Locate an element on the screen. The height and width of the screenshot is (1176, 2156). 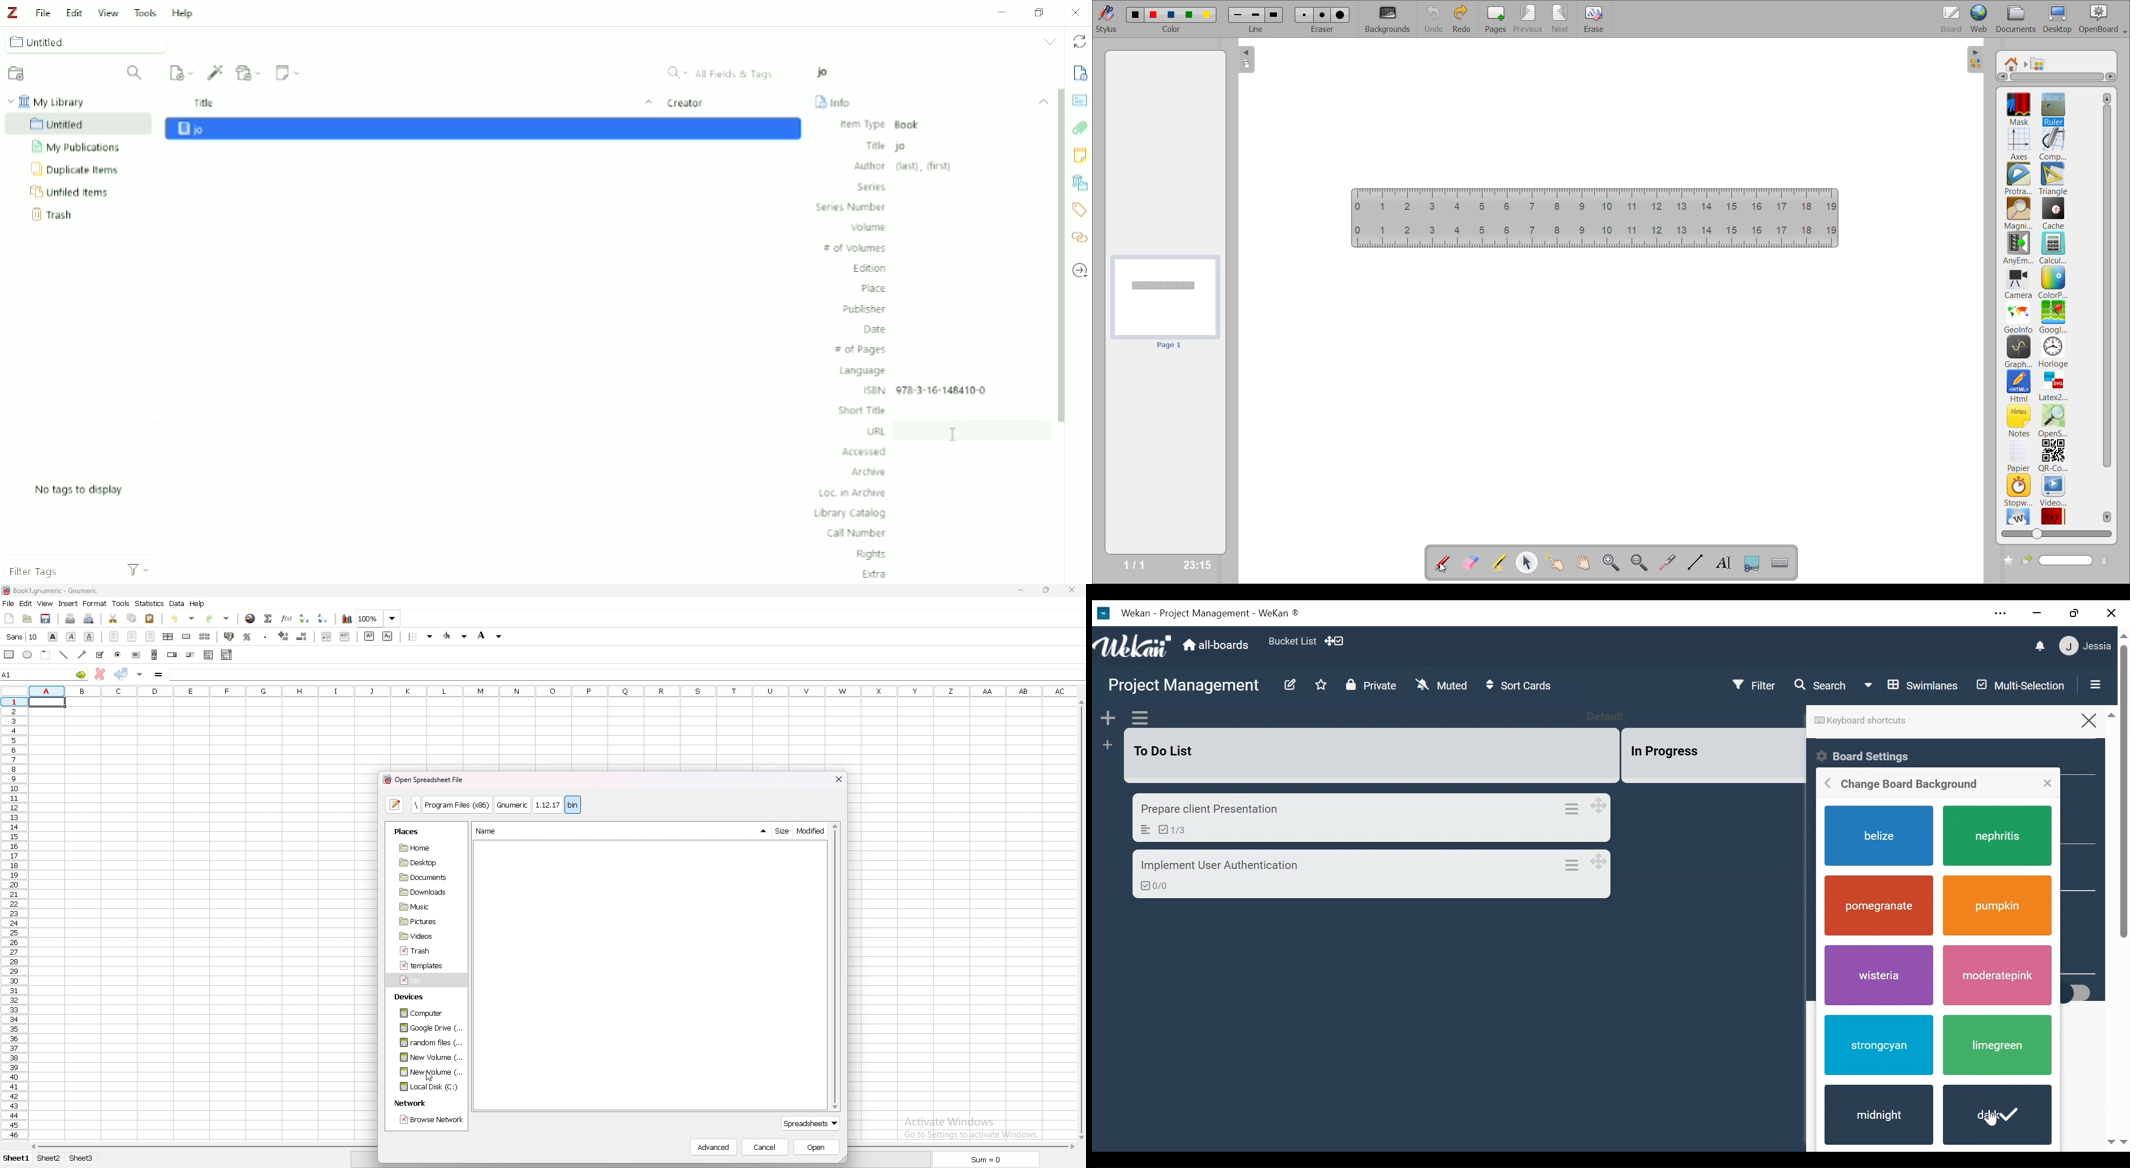
centre is located at coordinates (132, 637).